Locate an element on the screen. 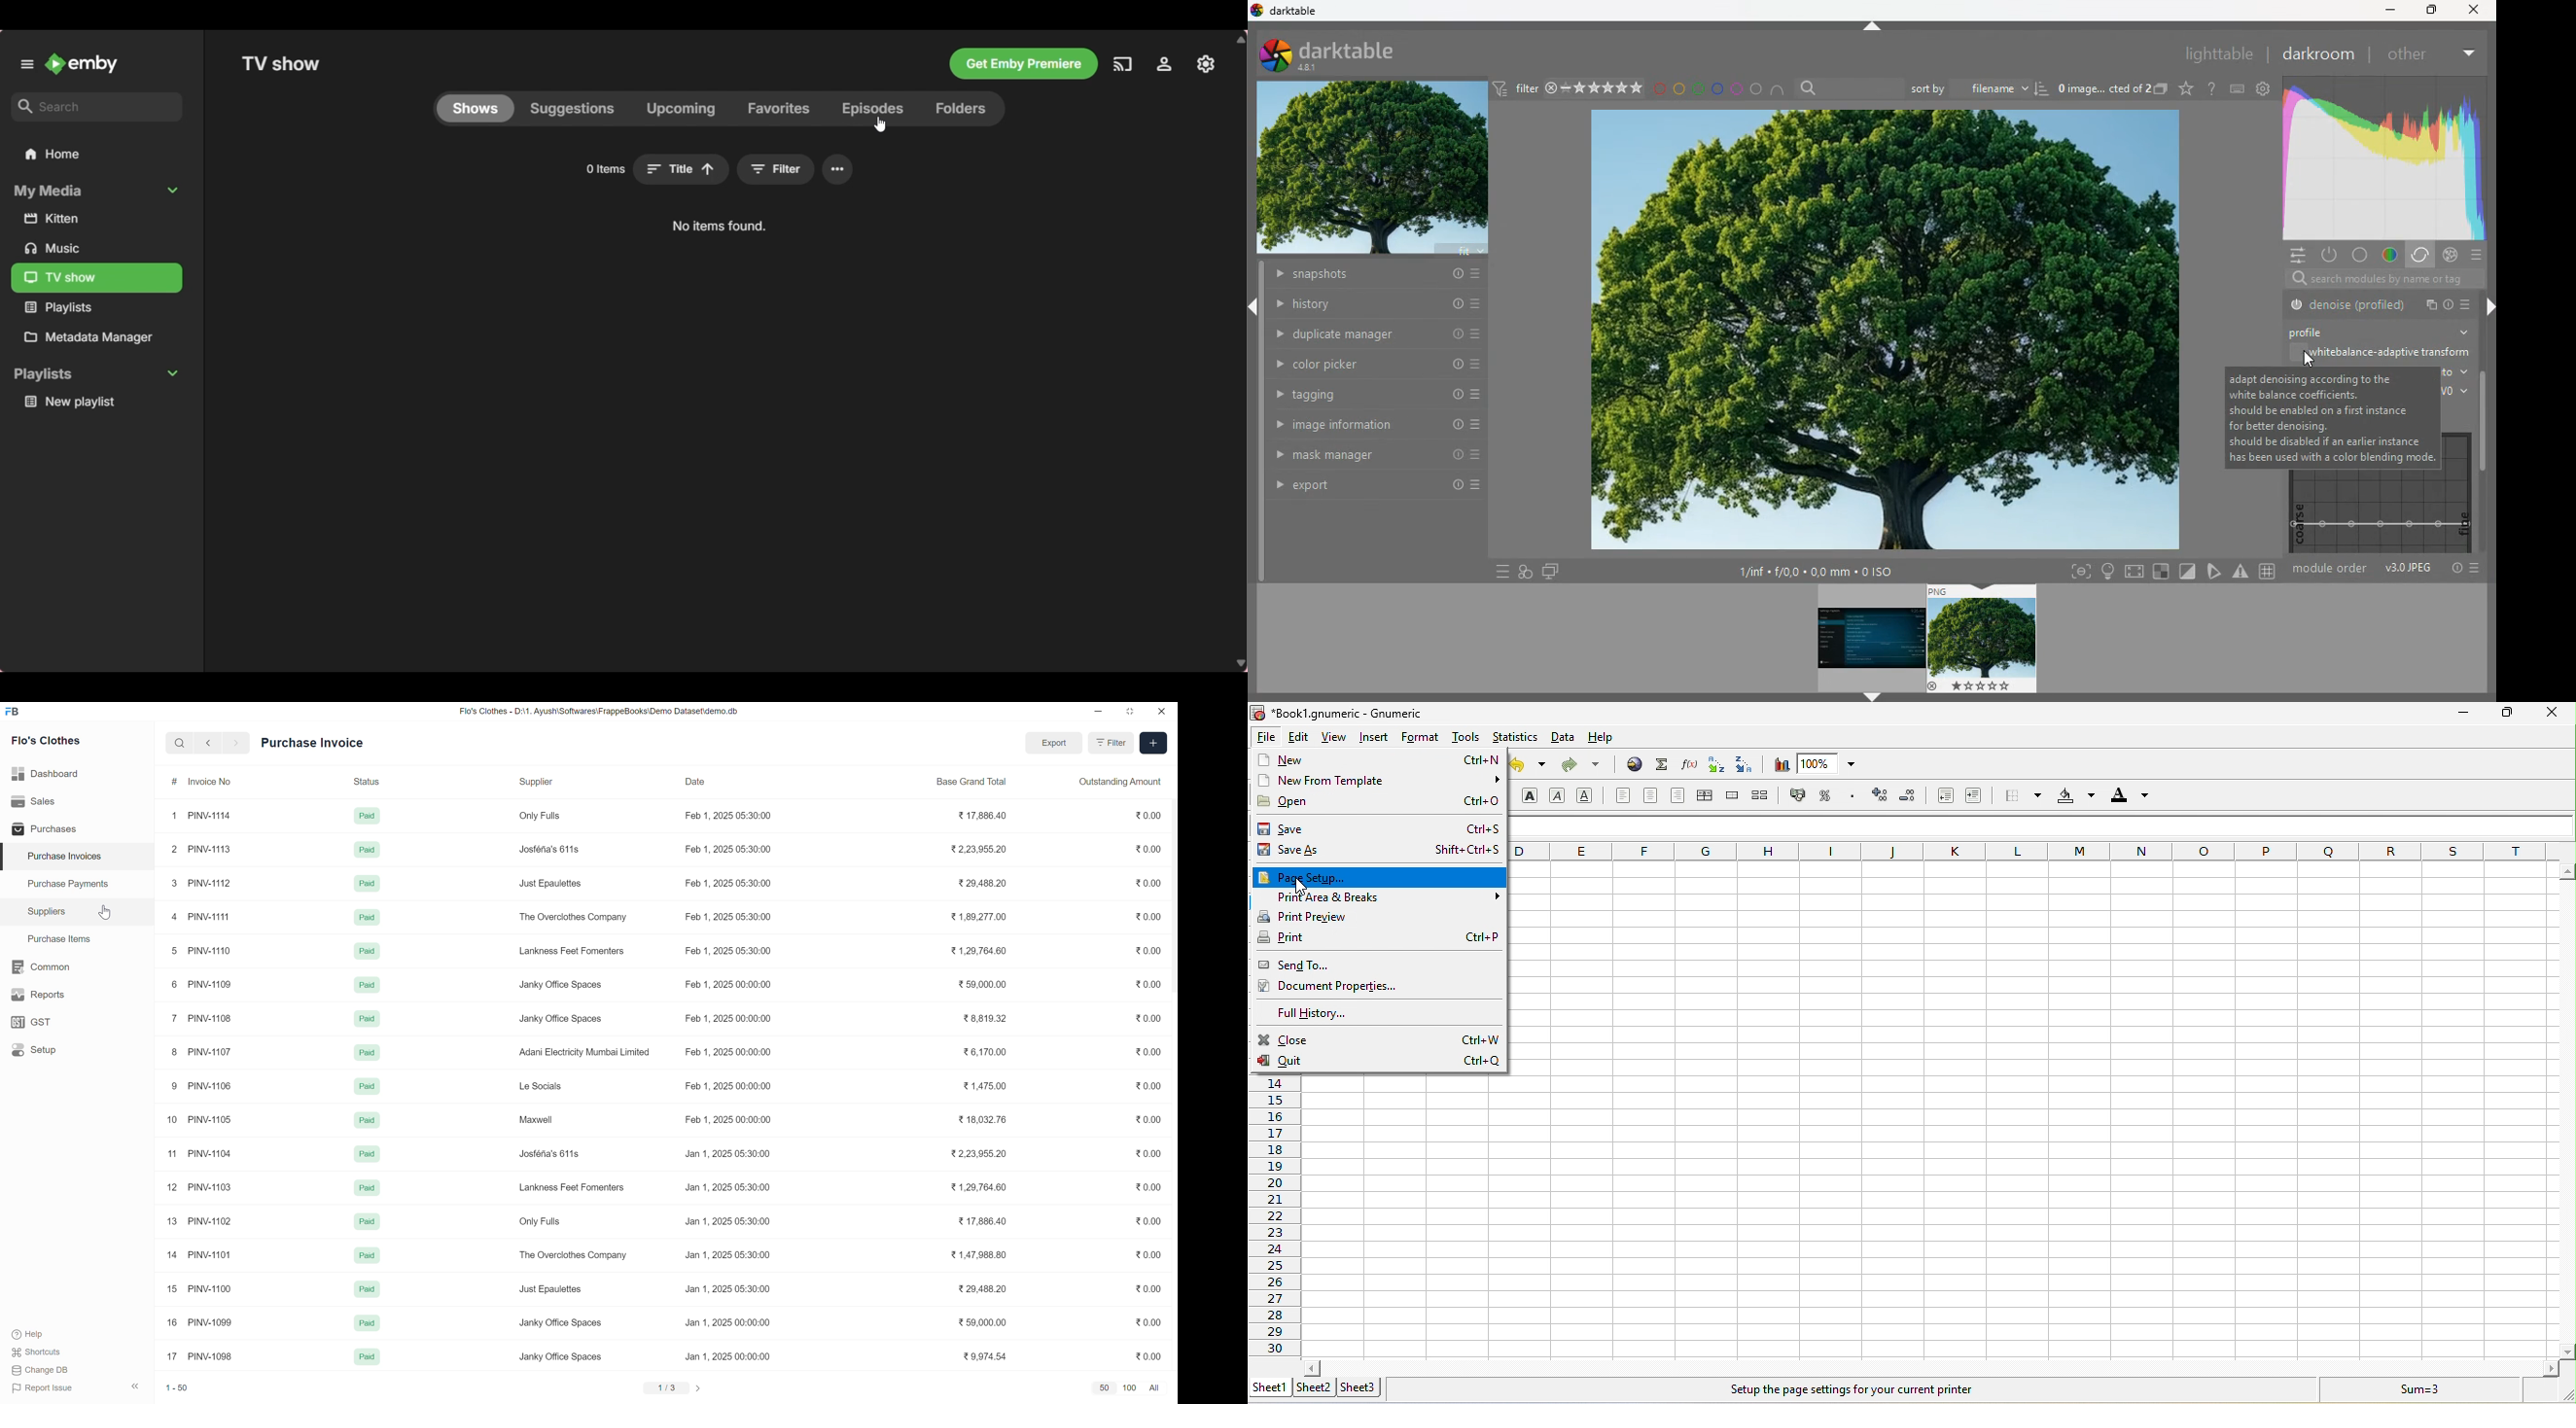 This screenshot has width=2576, height=1428. Feb 1, 2025 05:30:00 is located at coordinates (728, 849).